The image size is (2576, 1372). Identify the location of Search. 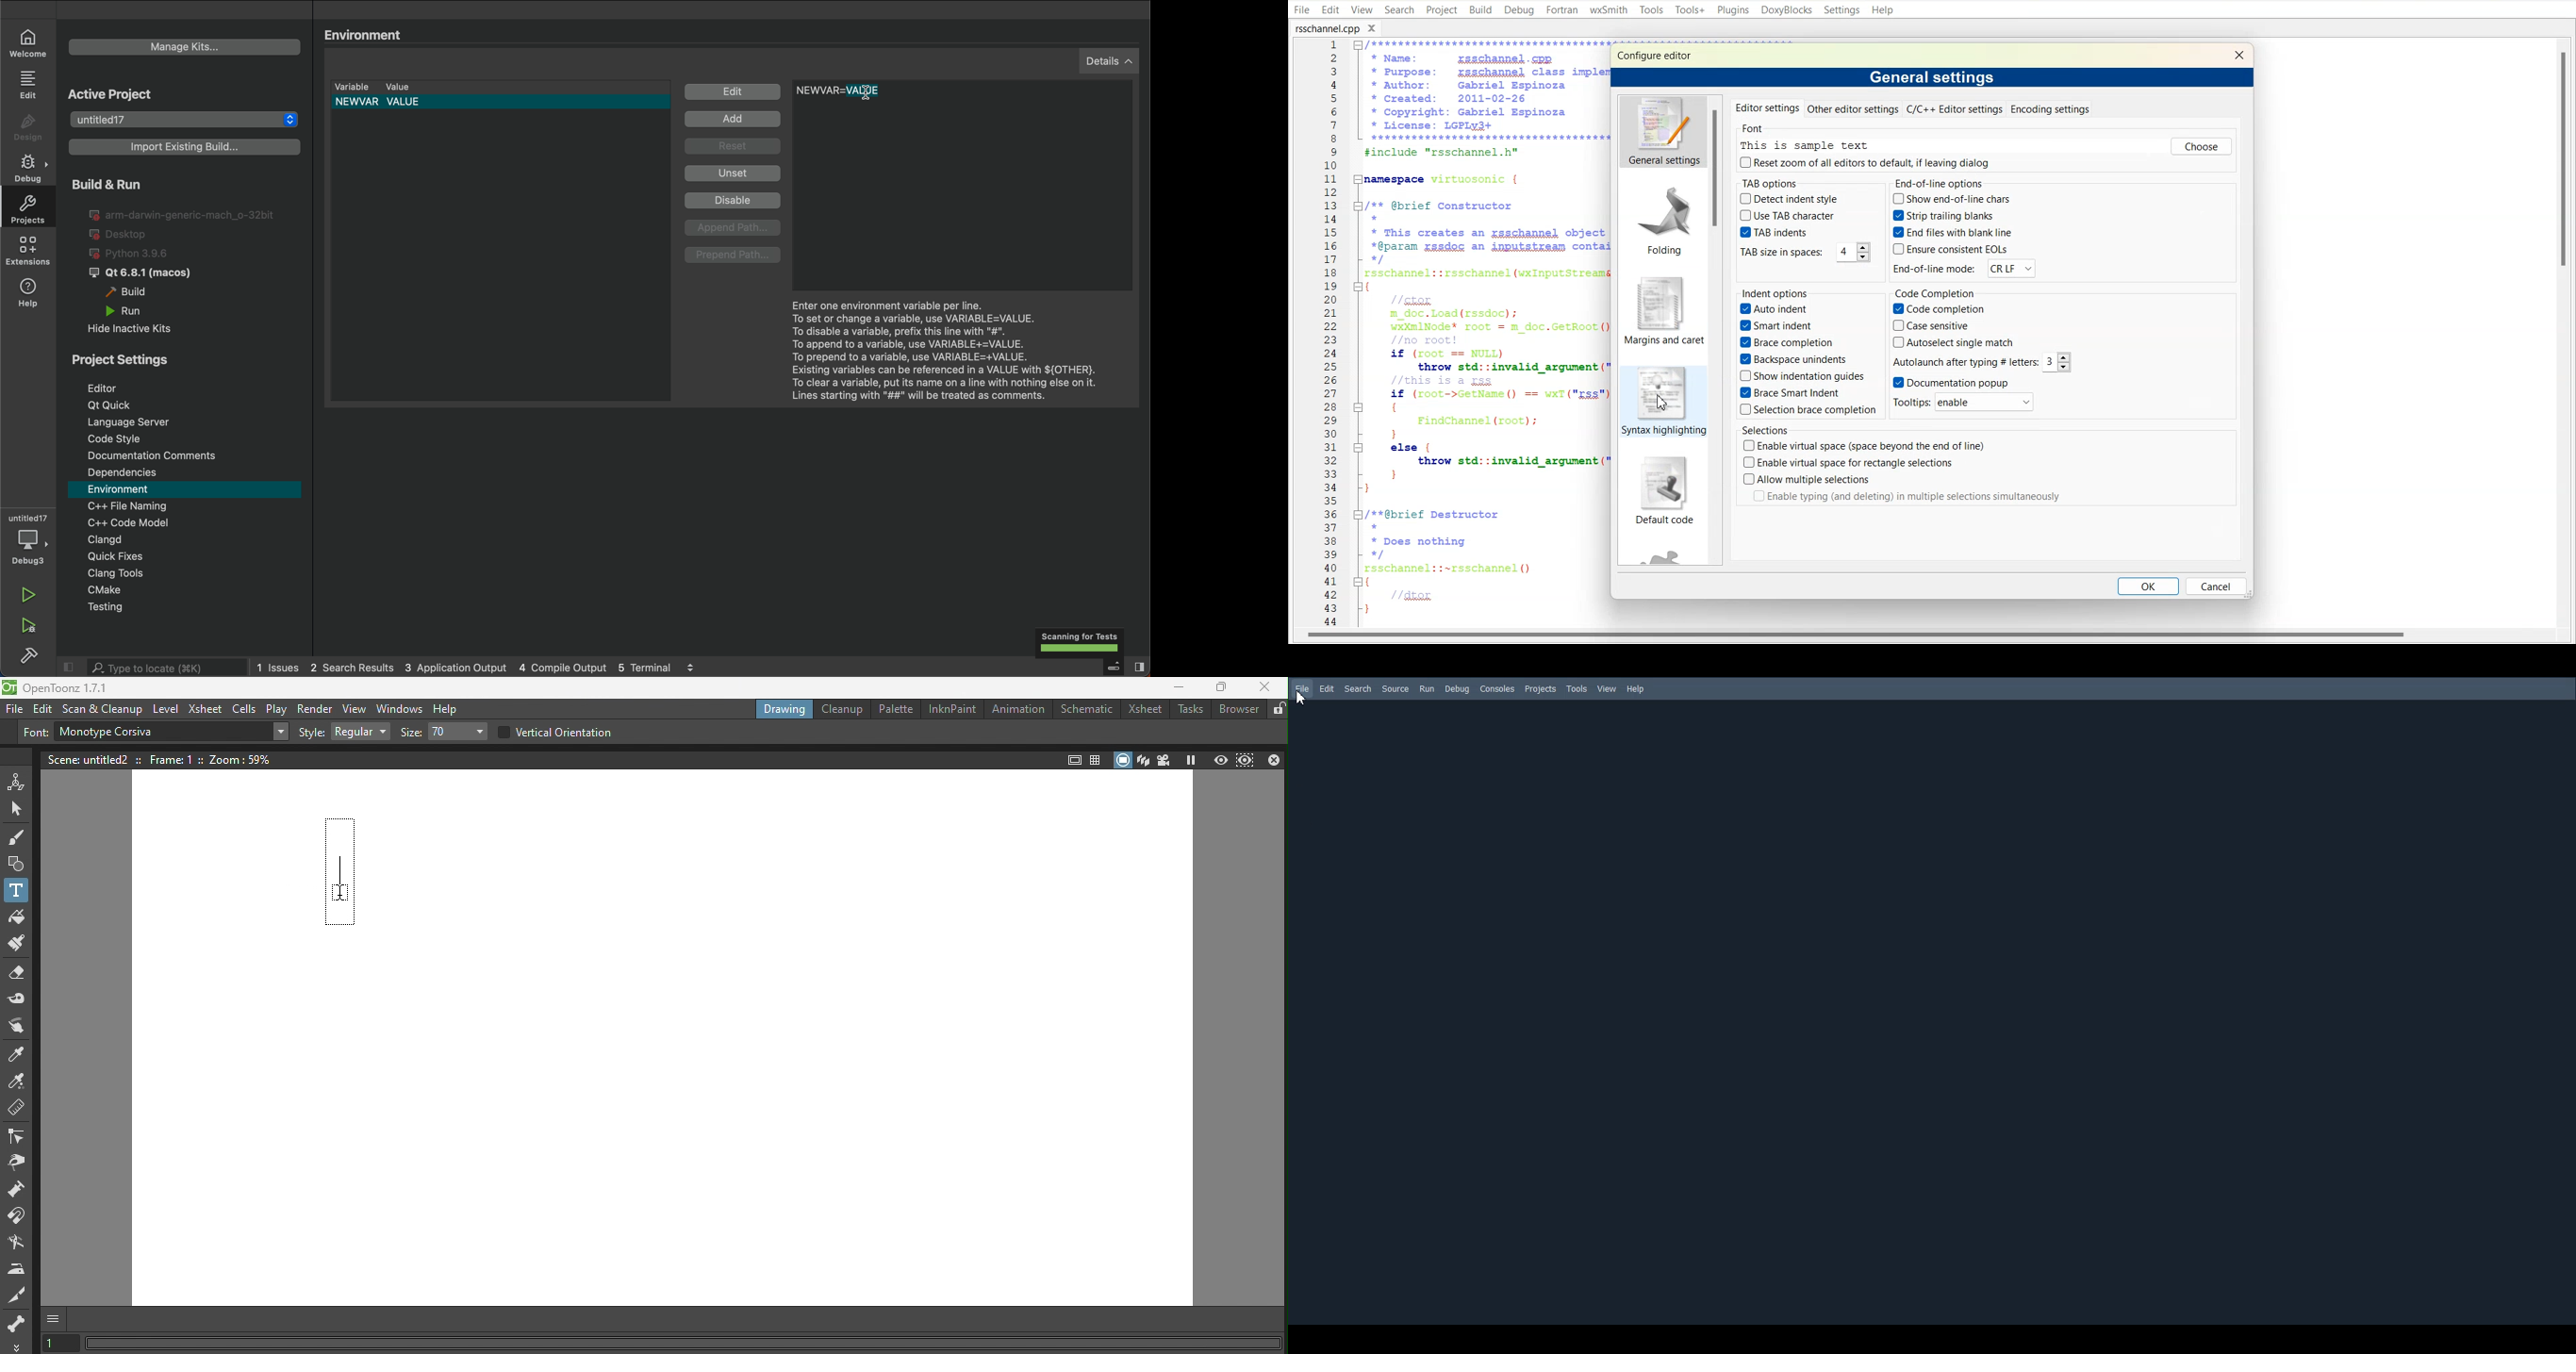
(1358, 689).